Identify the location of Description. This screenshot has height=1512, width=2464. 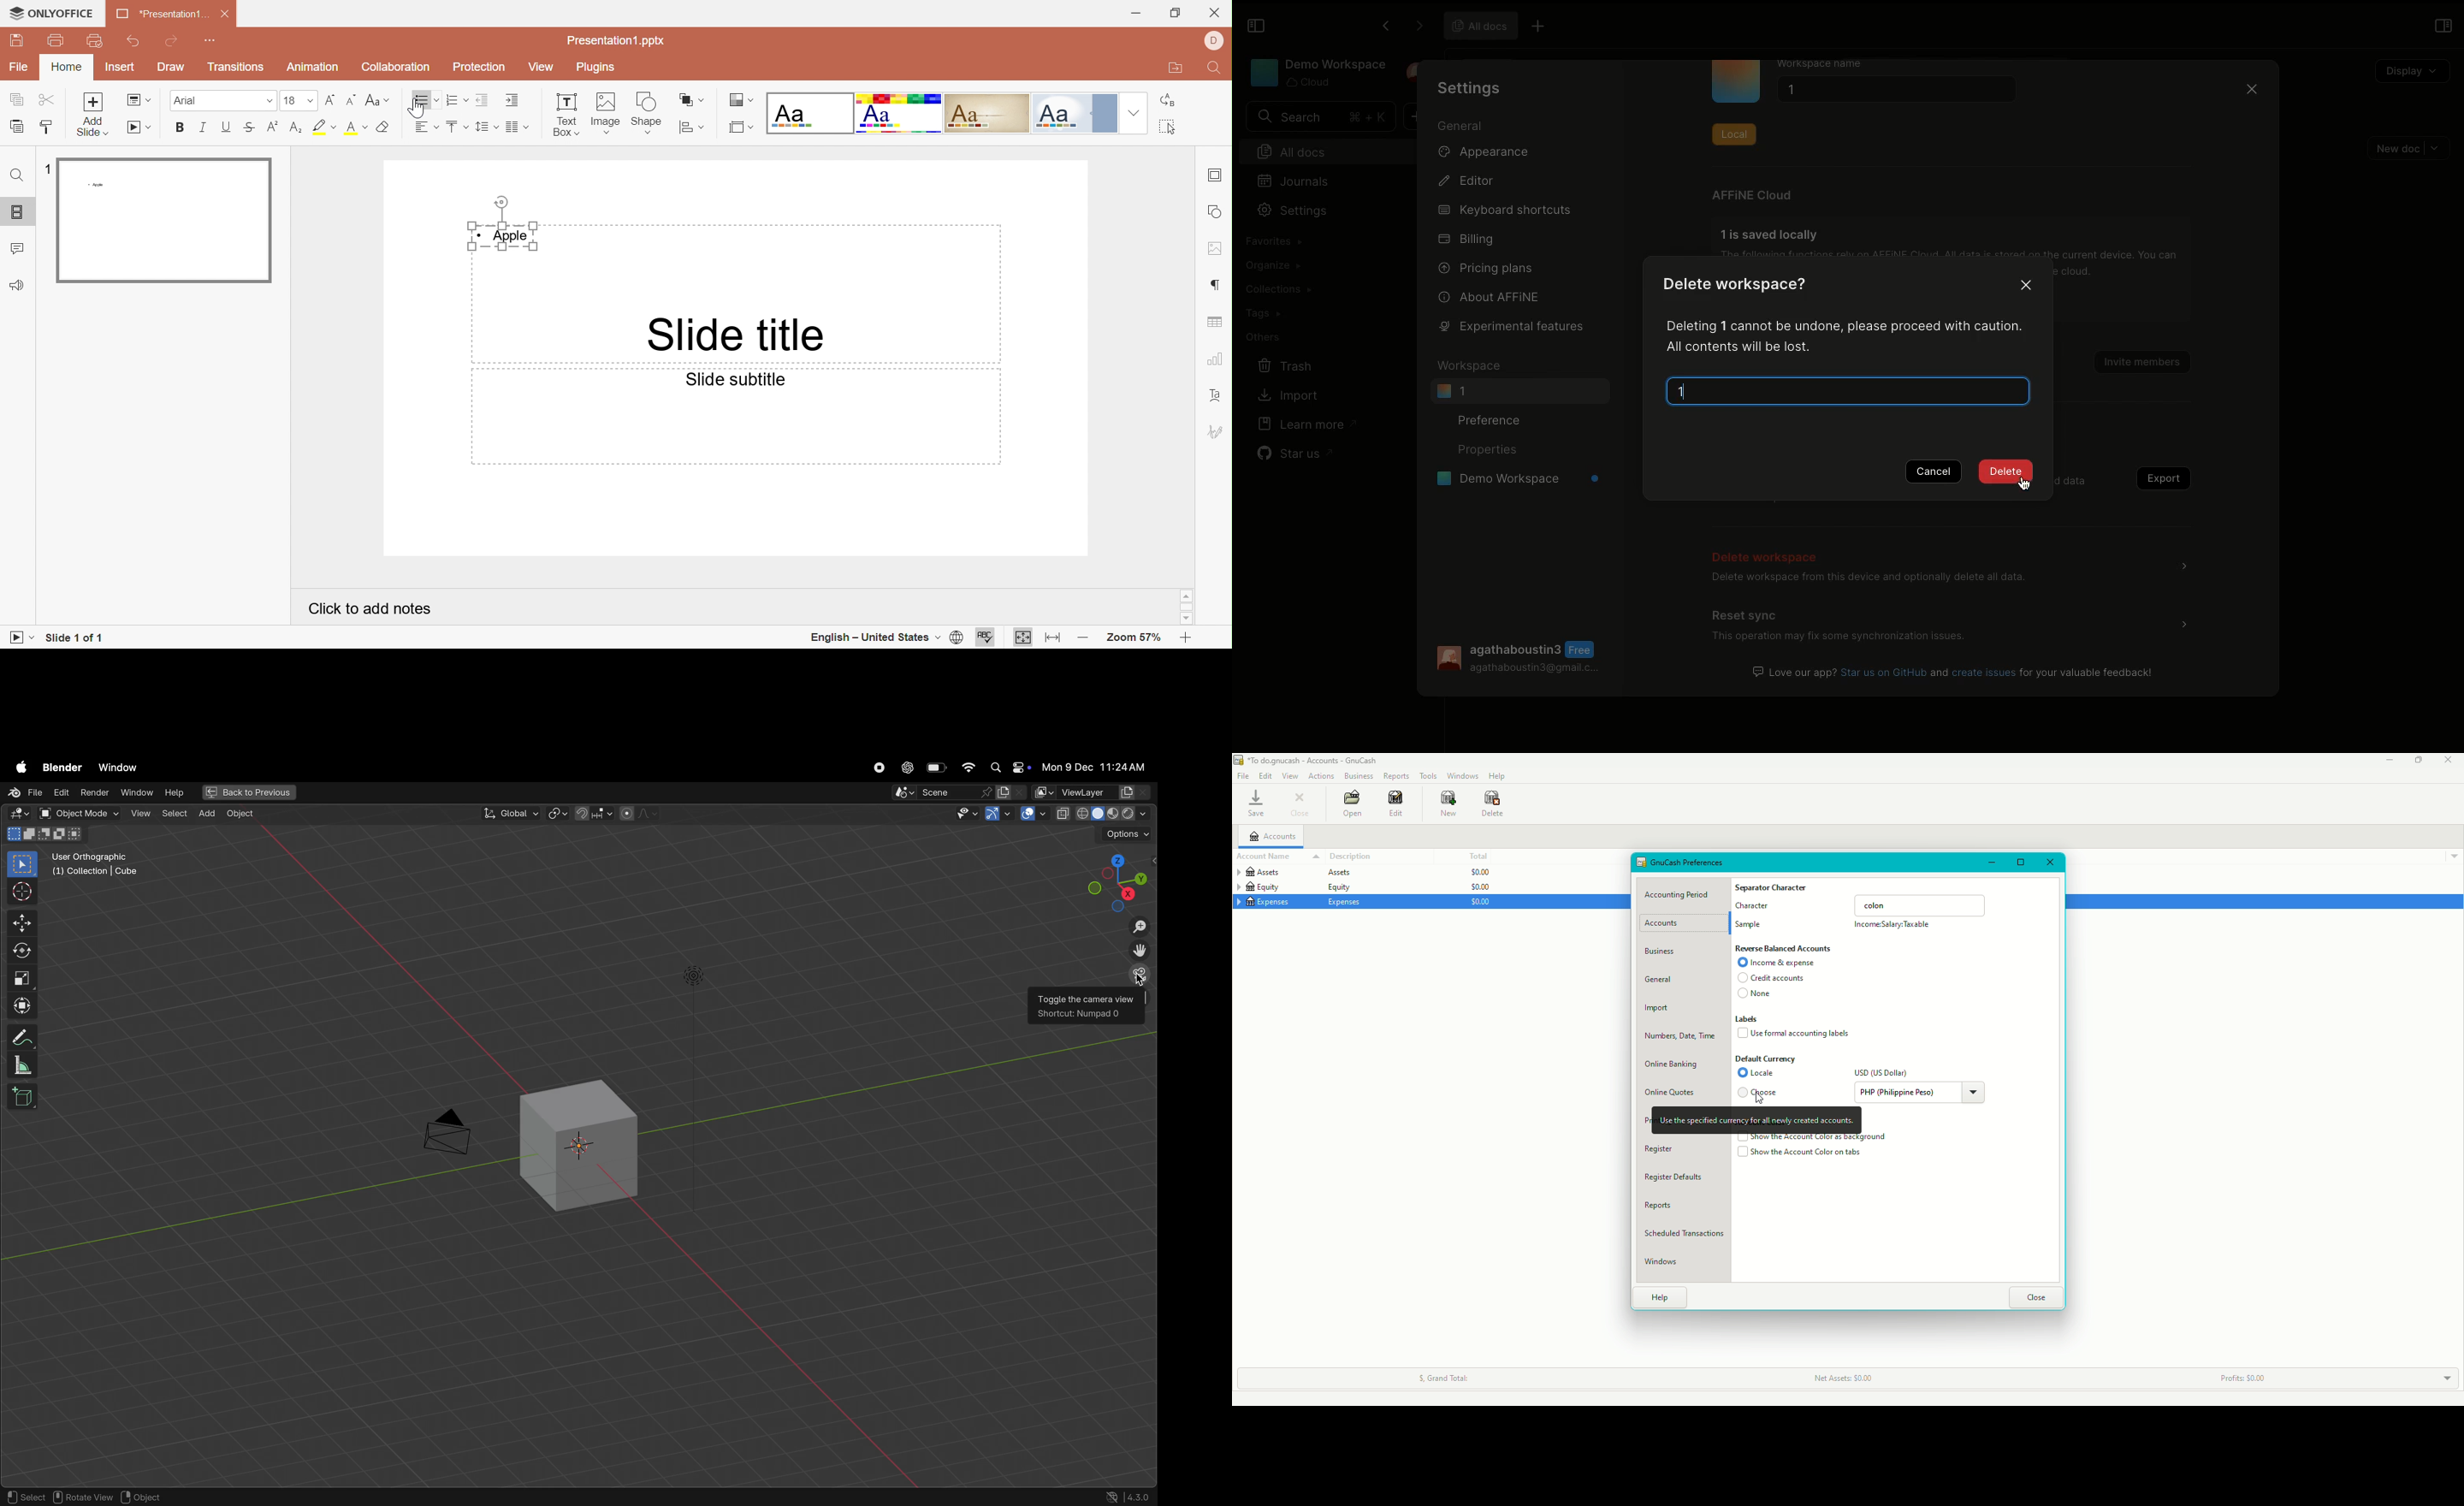
(1351, 856).